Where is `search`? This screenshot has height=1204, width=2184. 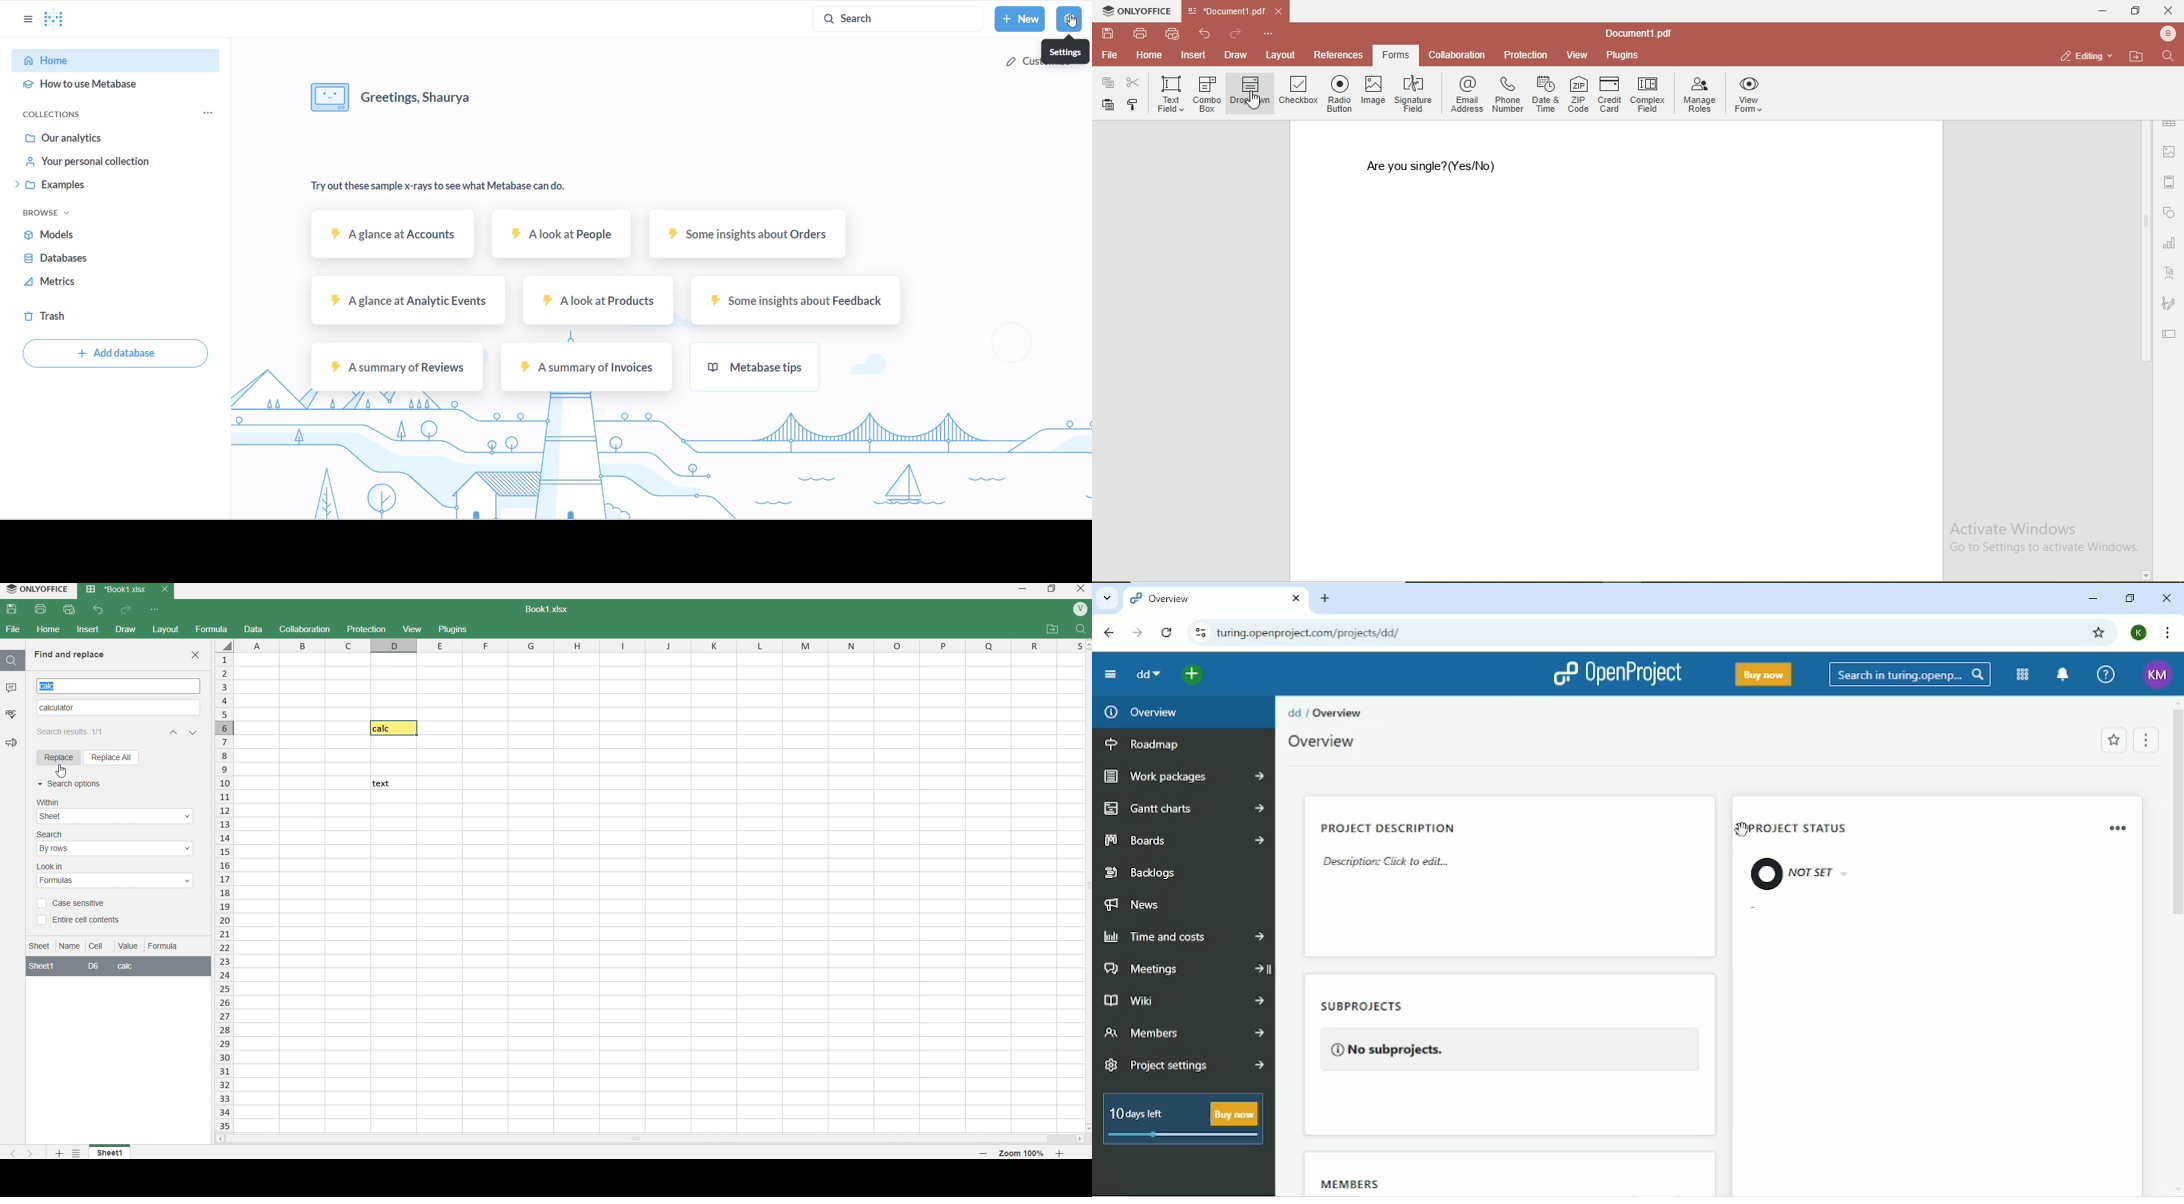
search is located at coordinates (1082, 628).